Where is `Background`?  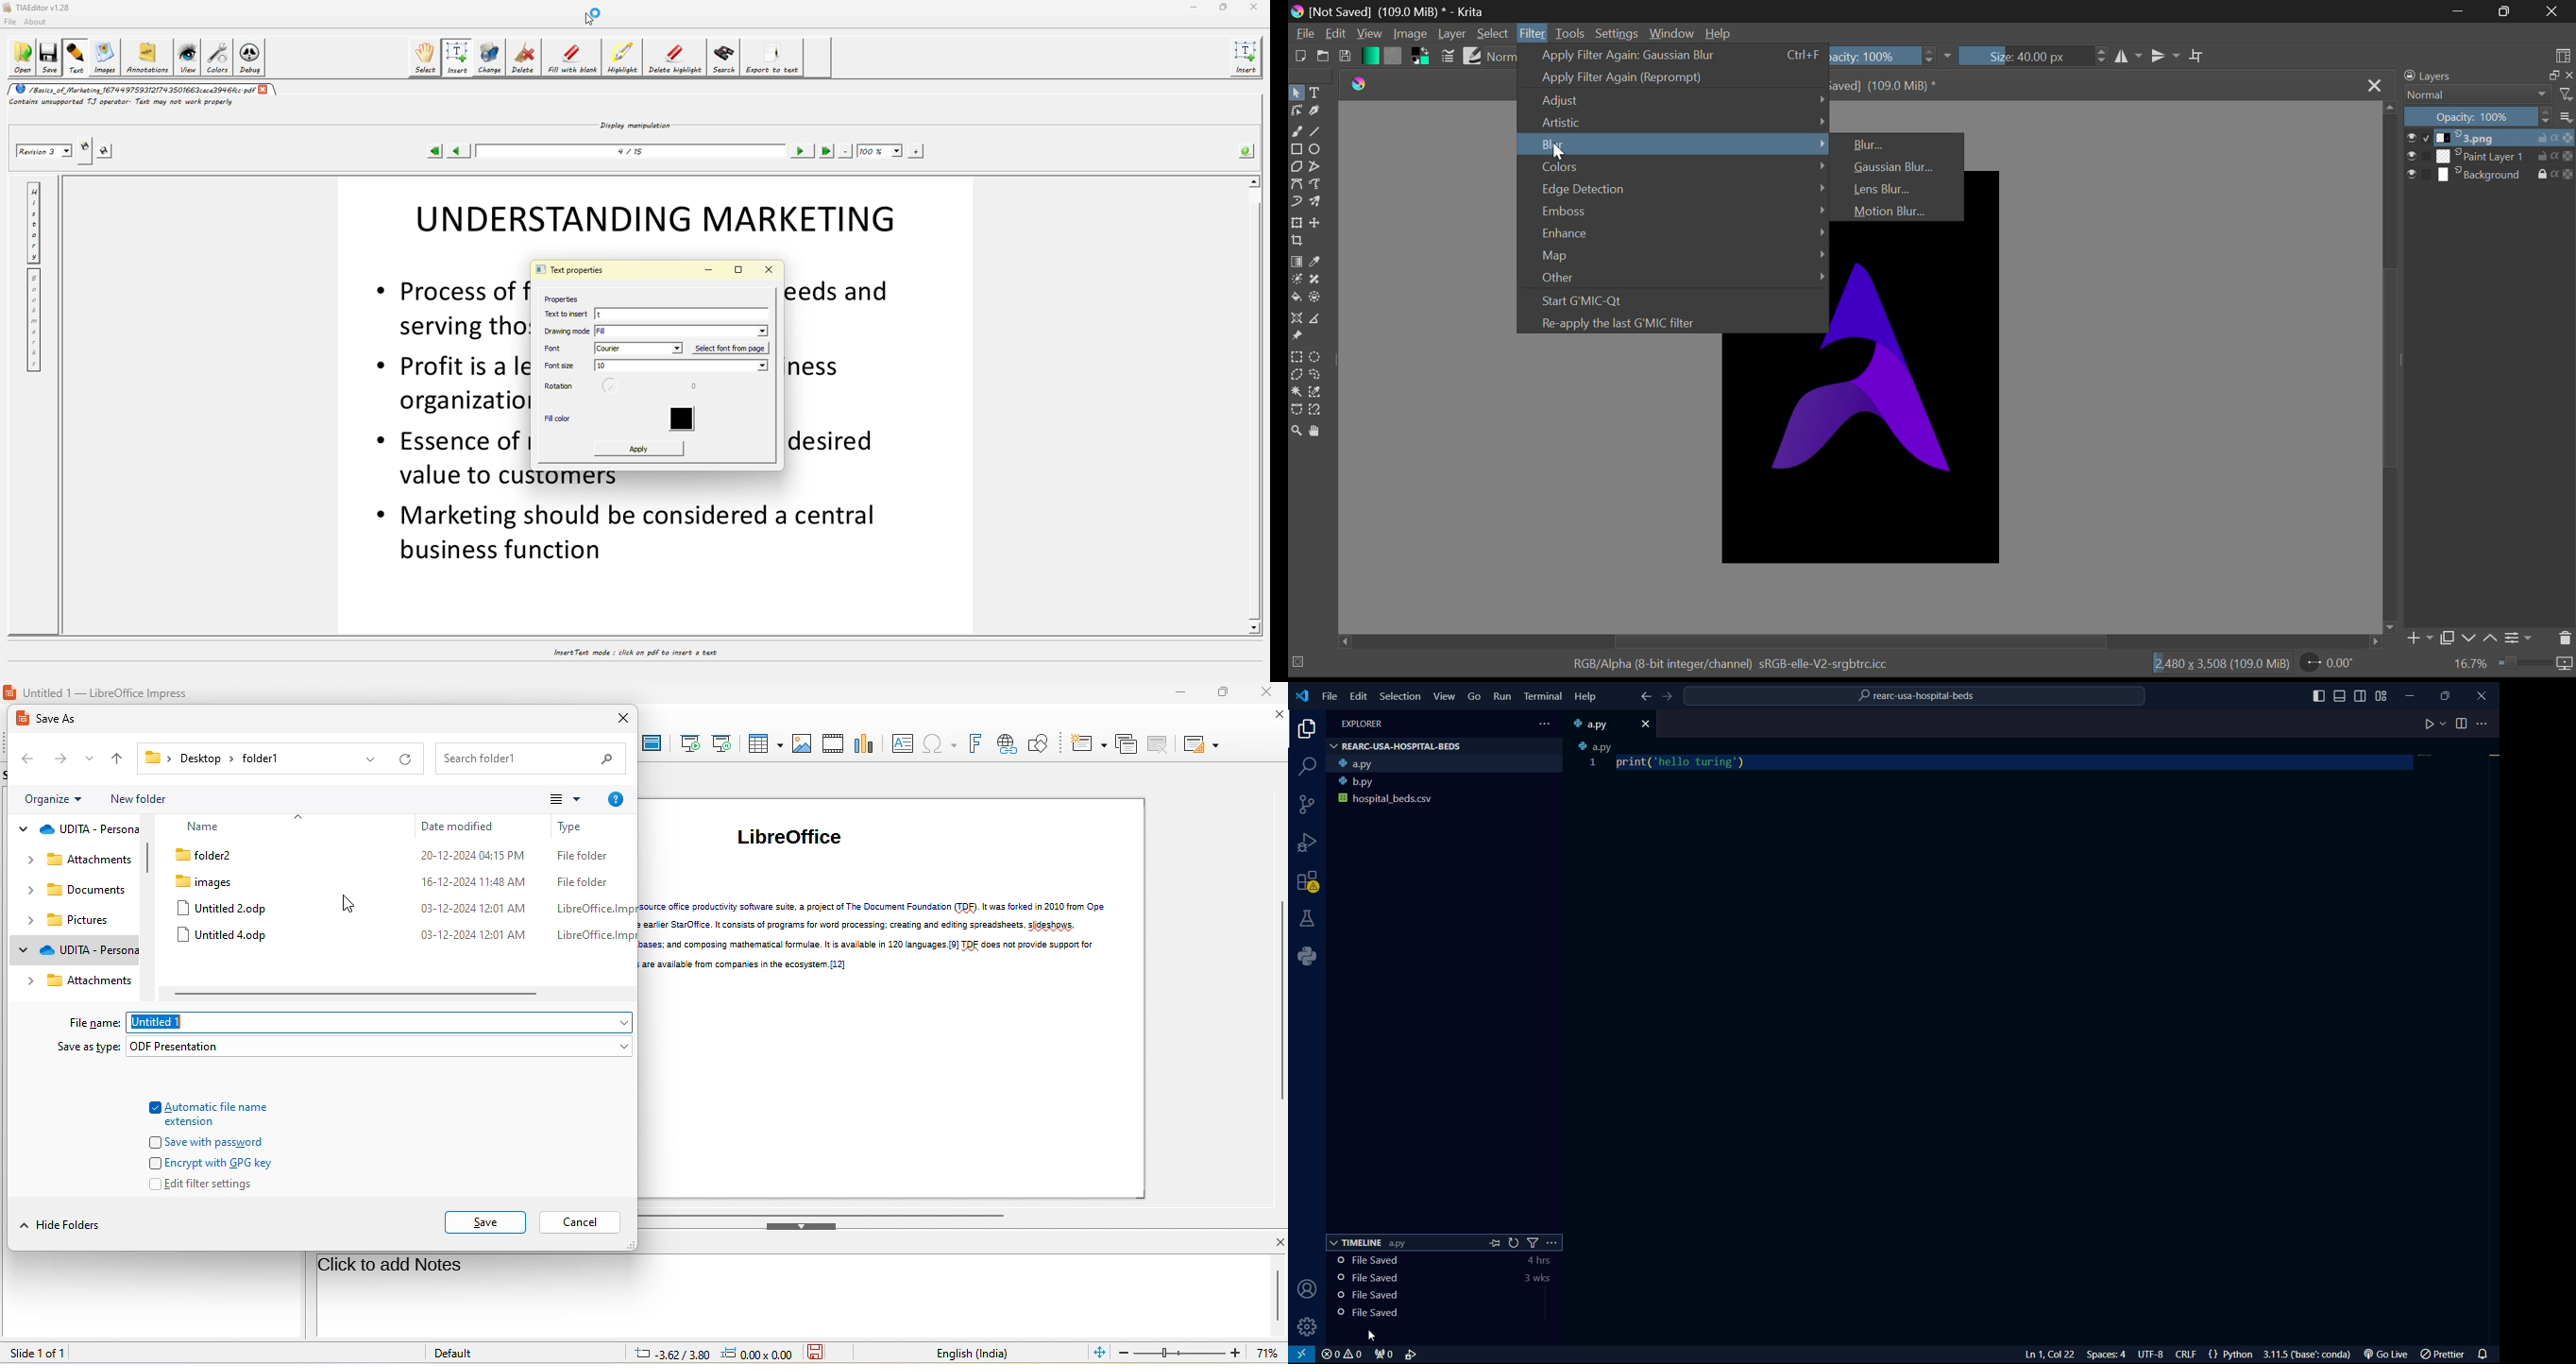 Background is located at coordinates (2490, 174).